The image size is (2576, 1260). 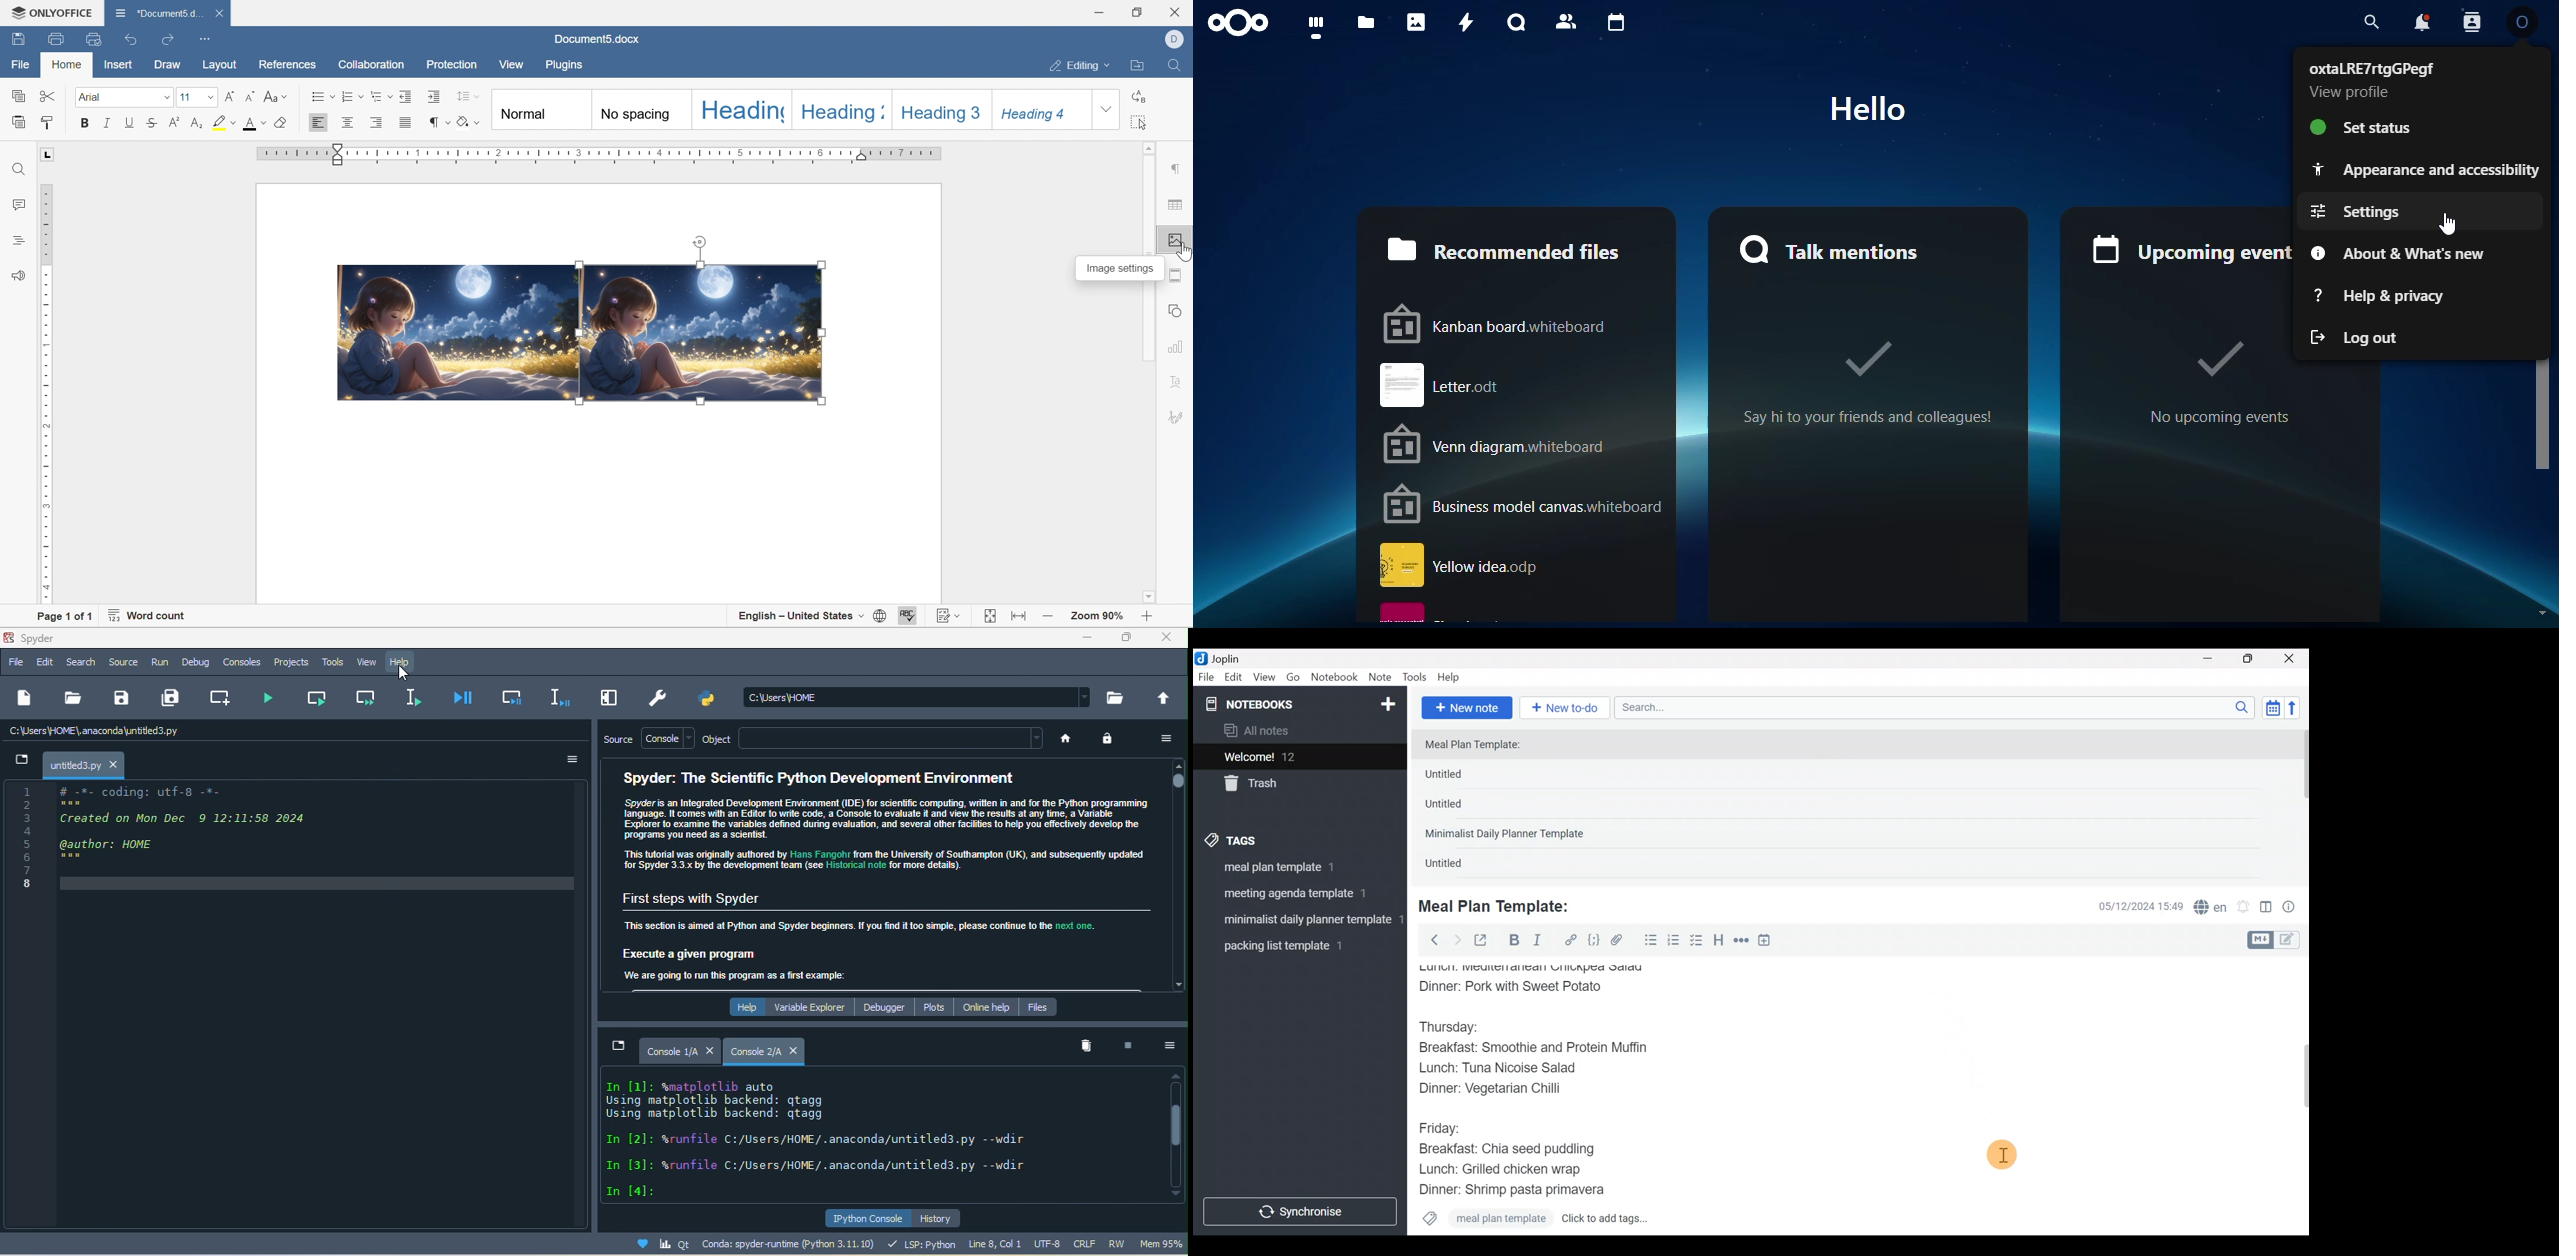 What do you see at coordinates (349, 122) in the screenshot?
I see `Align center` at bounding box center [349, 122].